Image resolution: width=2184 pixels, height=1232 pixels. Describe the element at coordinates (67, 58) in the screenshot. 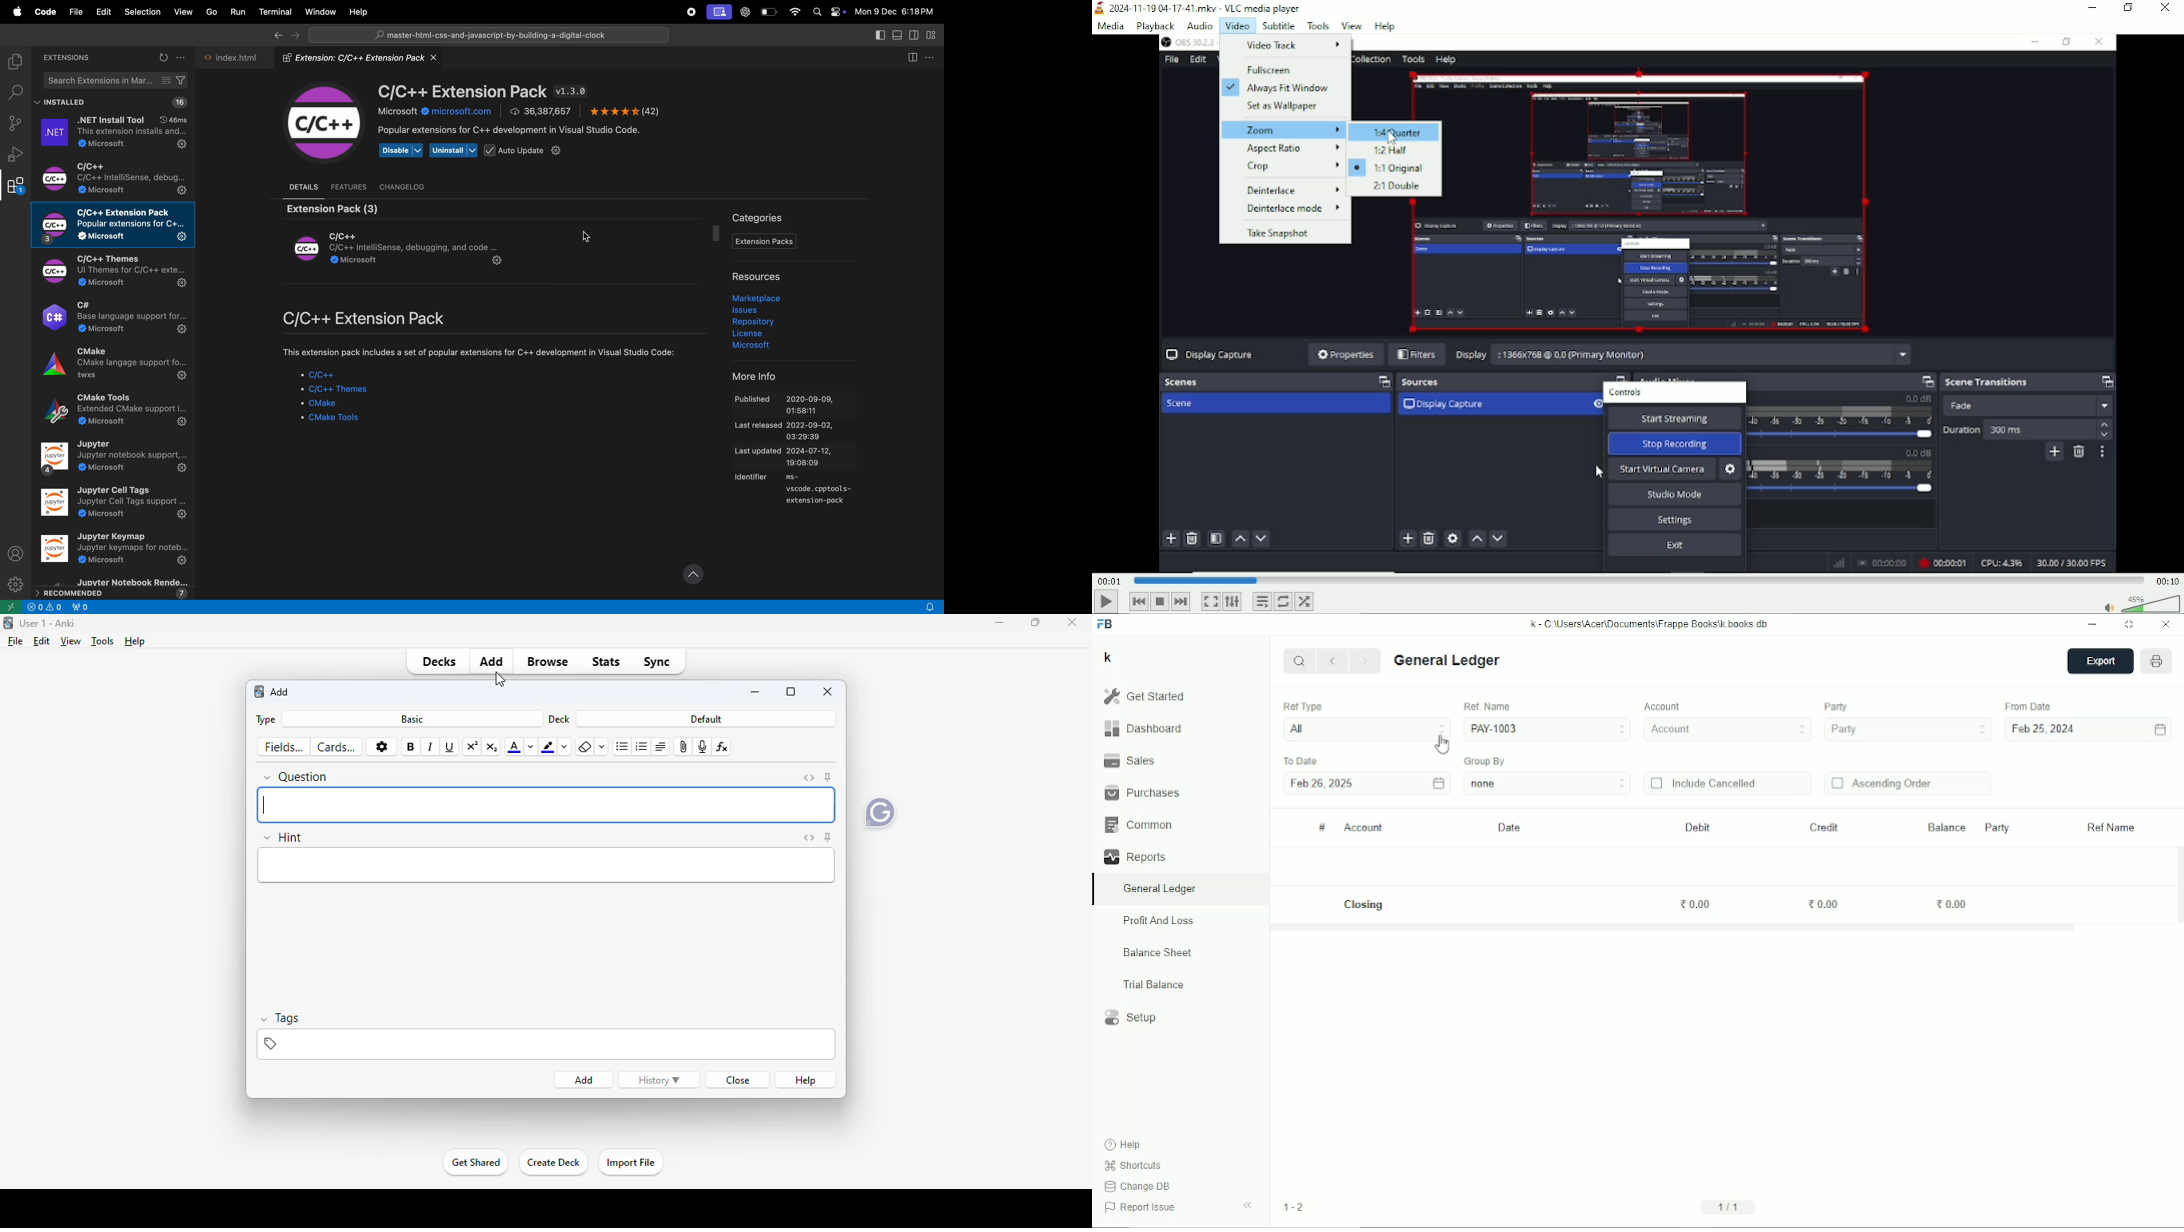

I see `extensions` at that location.